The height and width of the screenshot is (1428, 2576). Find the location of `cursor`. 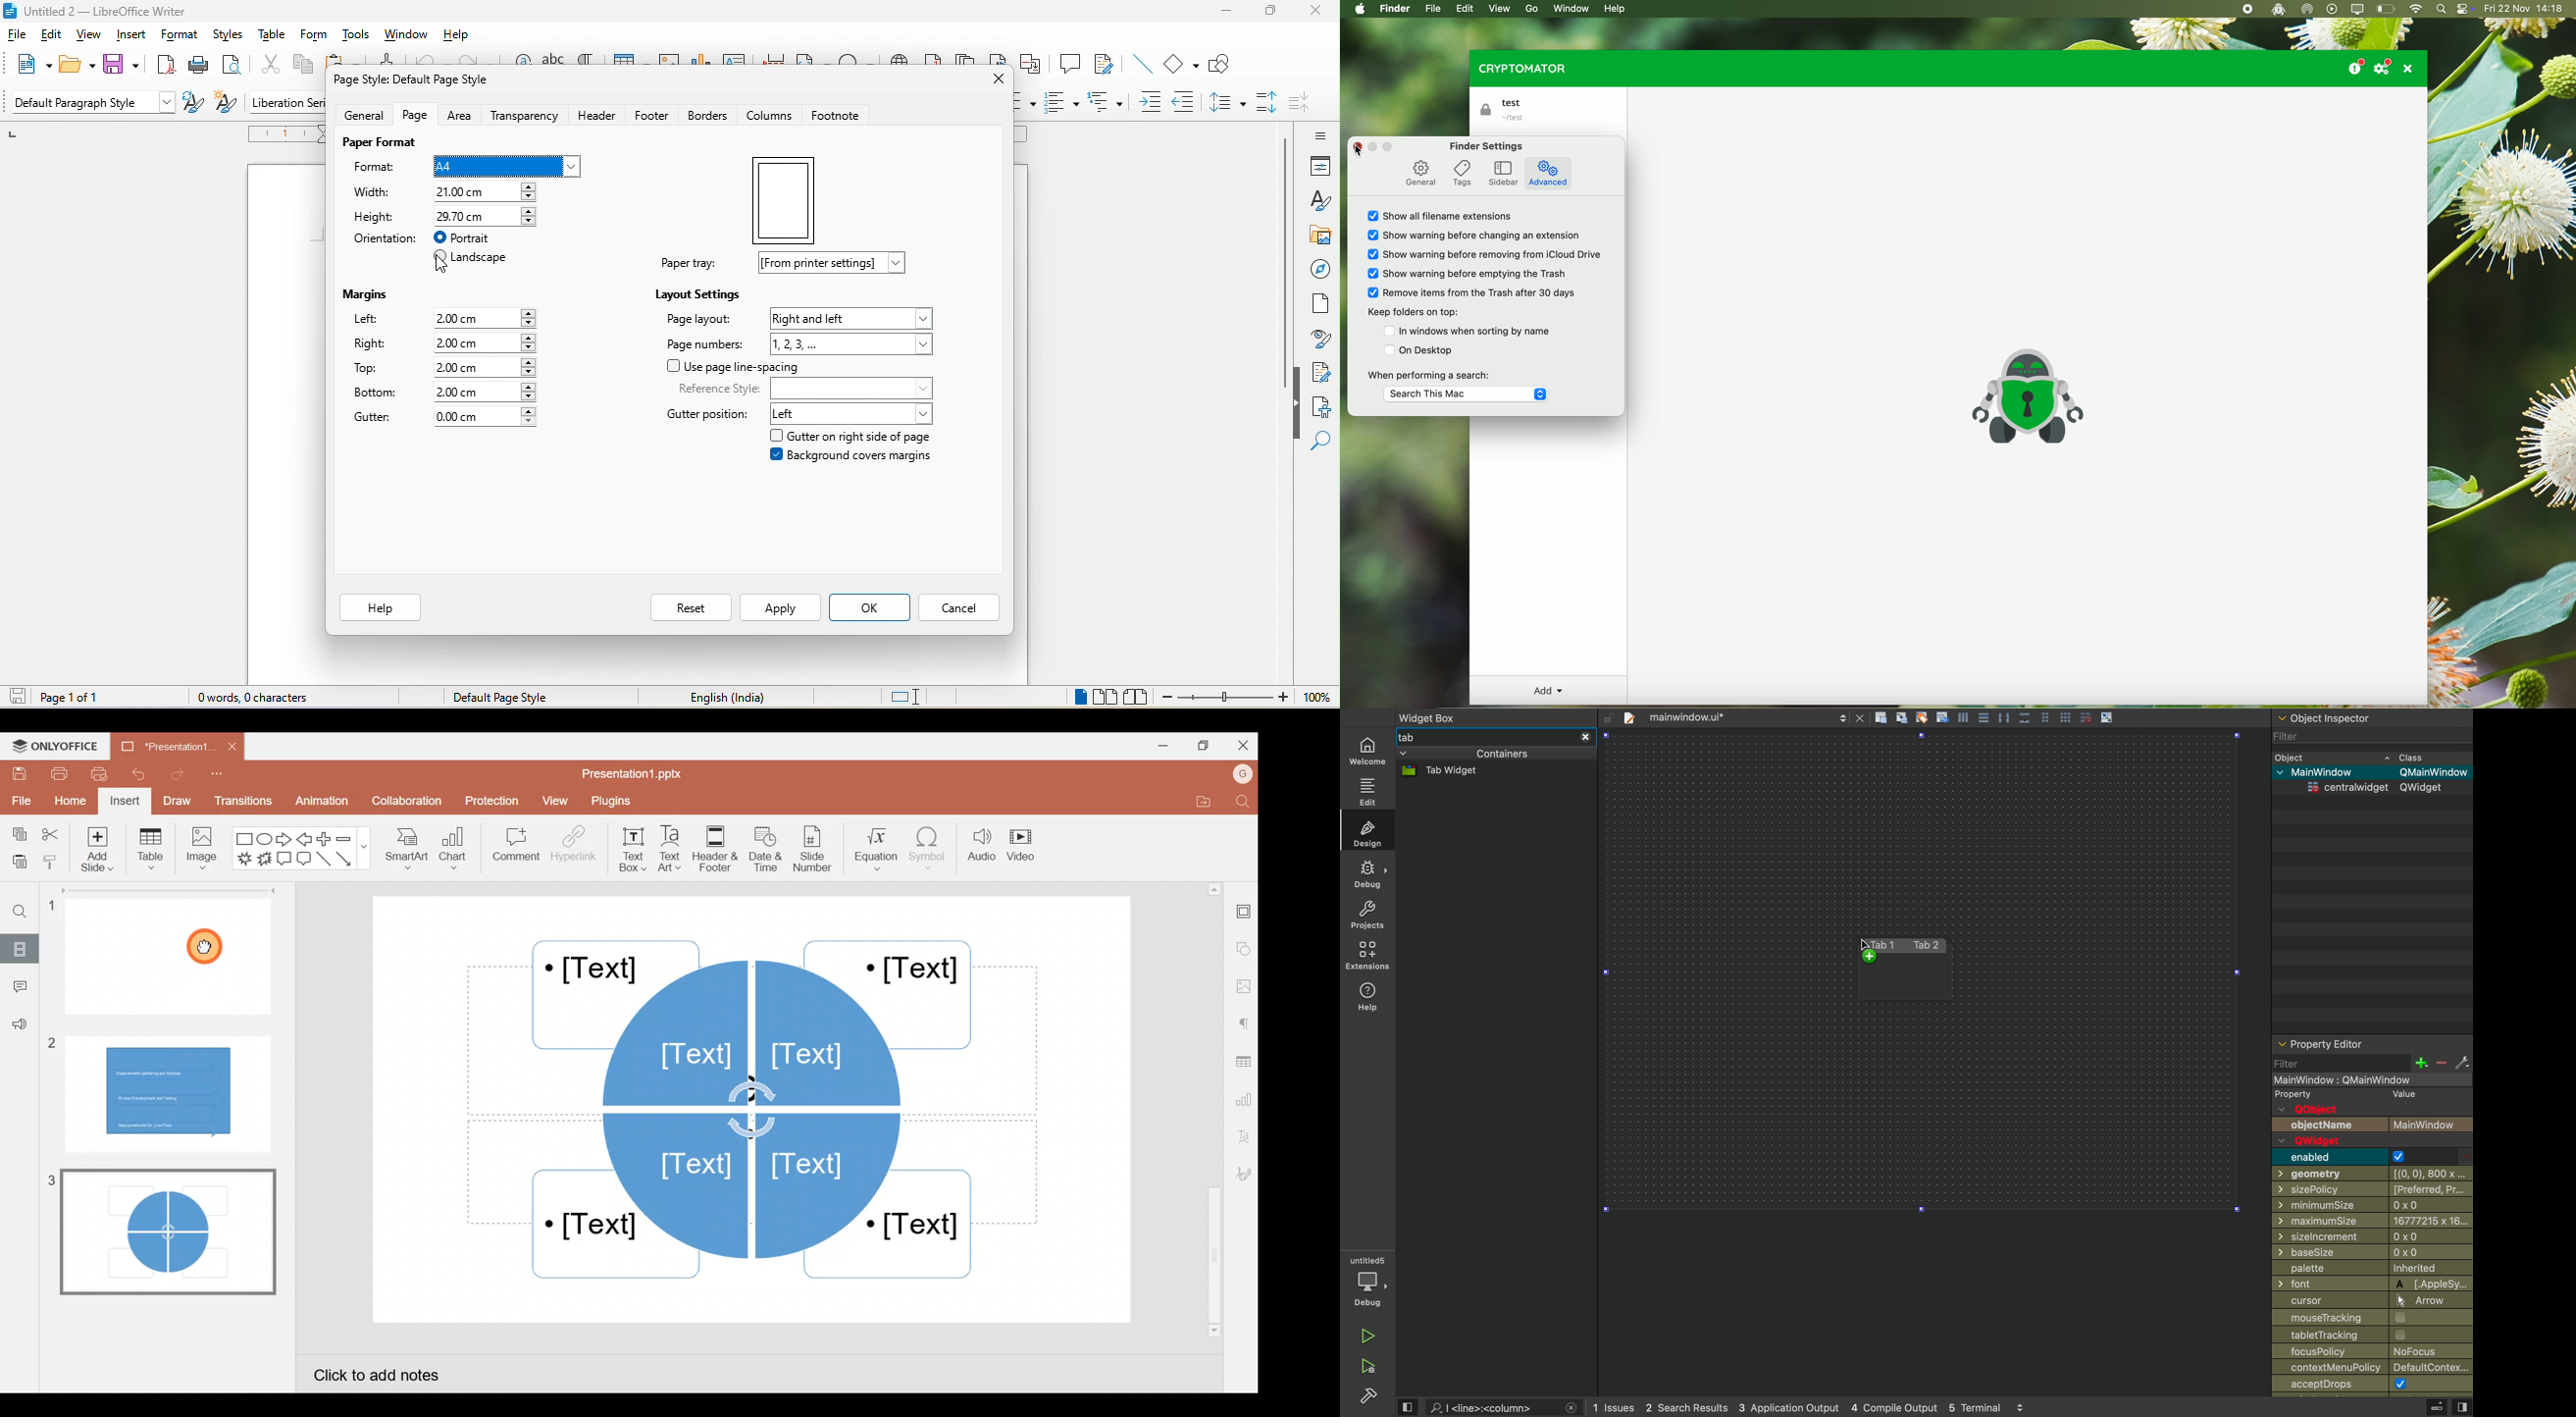

cursor is located at coordinates (1358, 150).